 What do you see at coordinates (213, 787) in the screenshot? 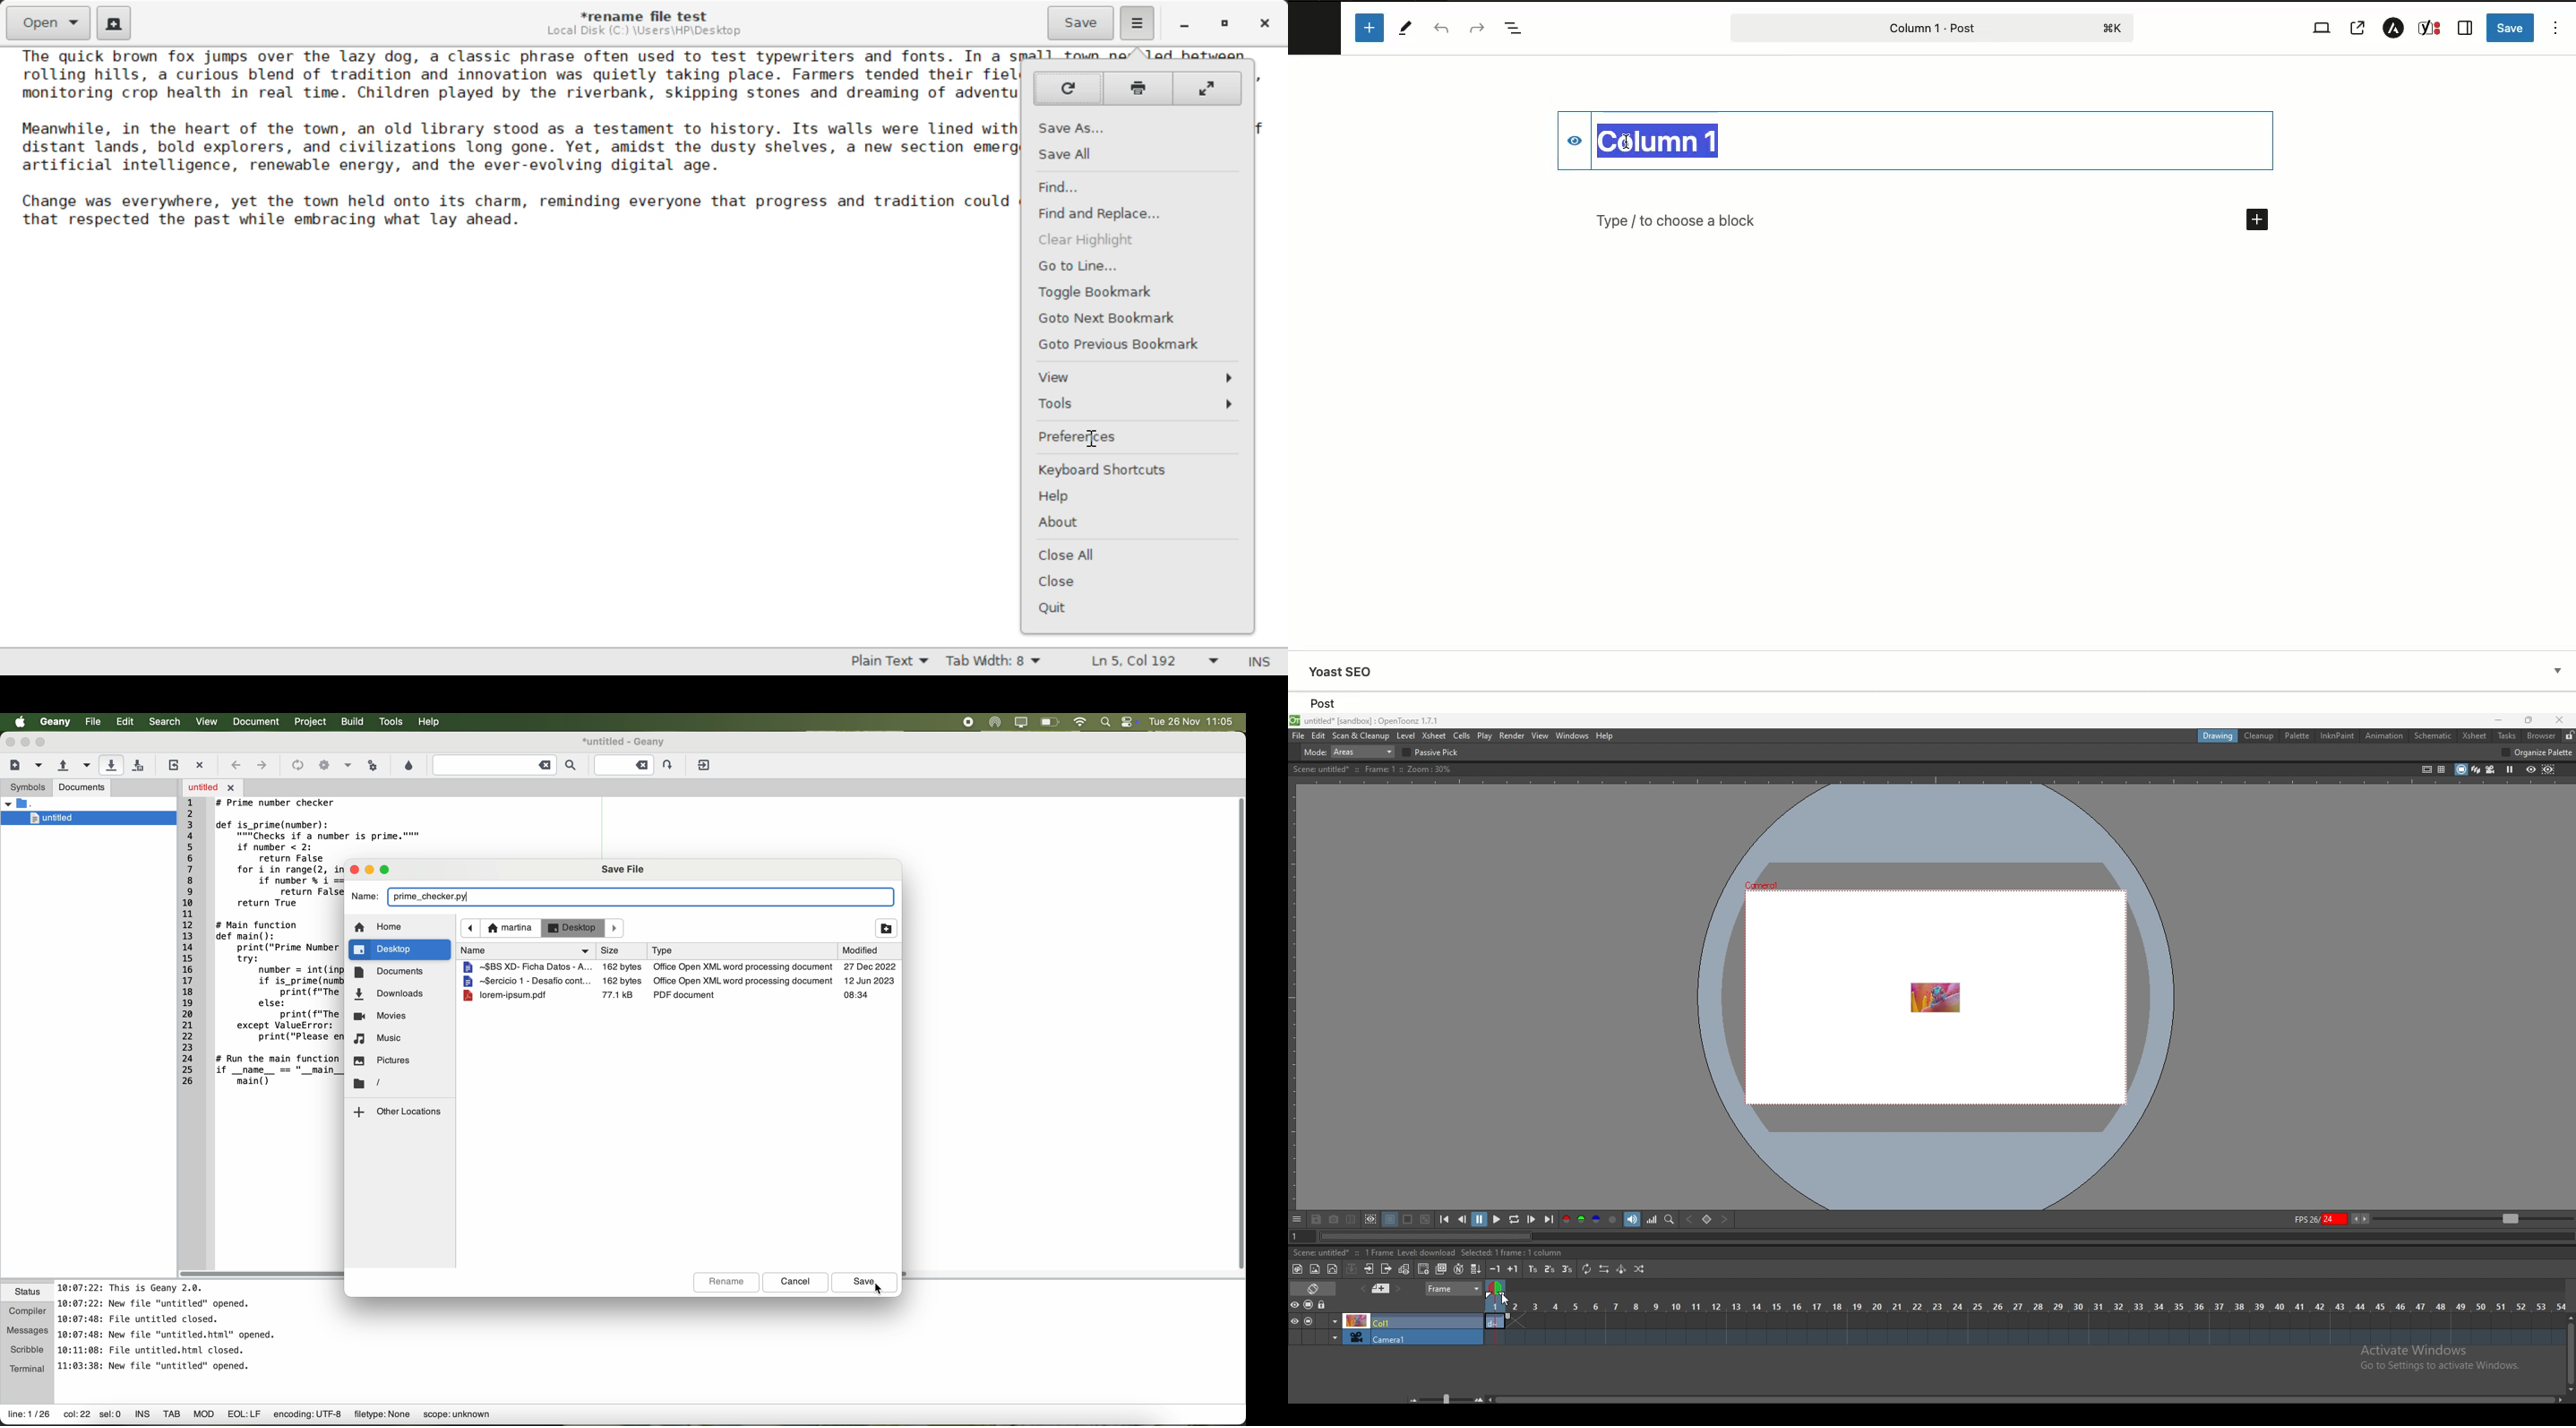
I see `open file` at bounding box center [213, 787].